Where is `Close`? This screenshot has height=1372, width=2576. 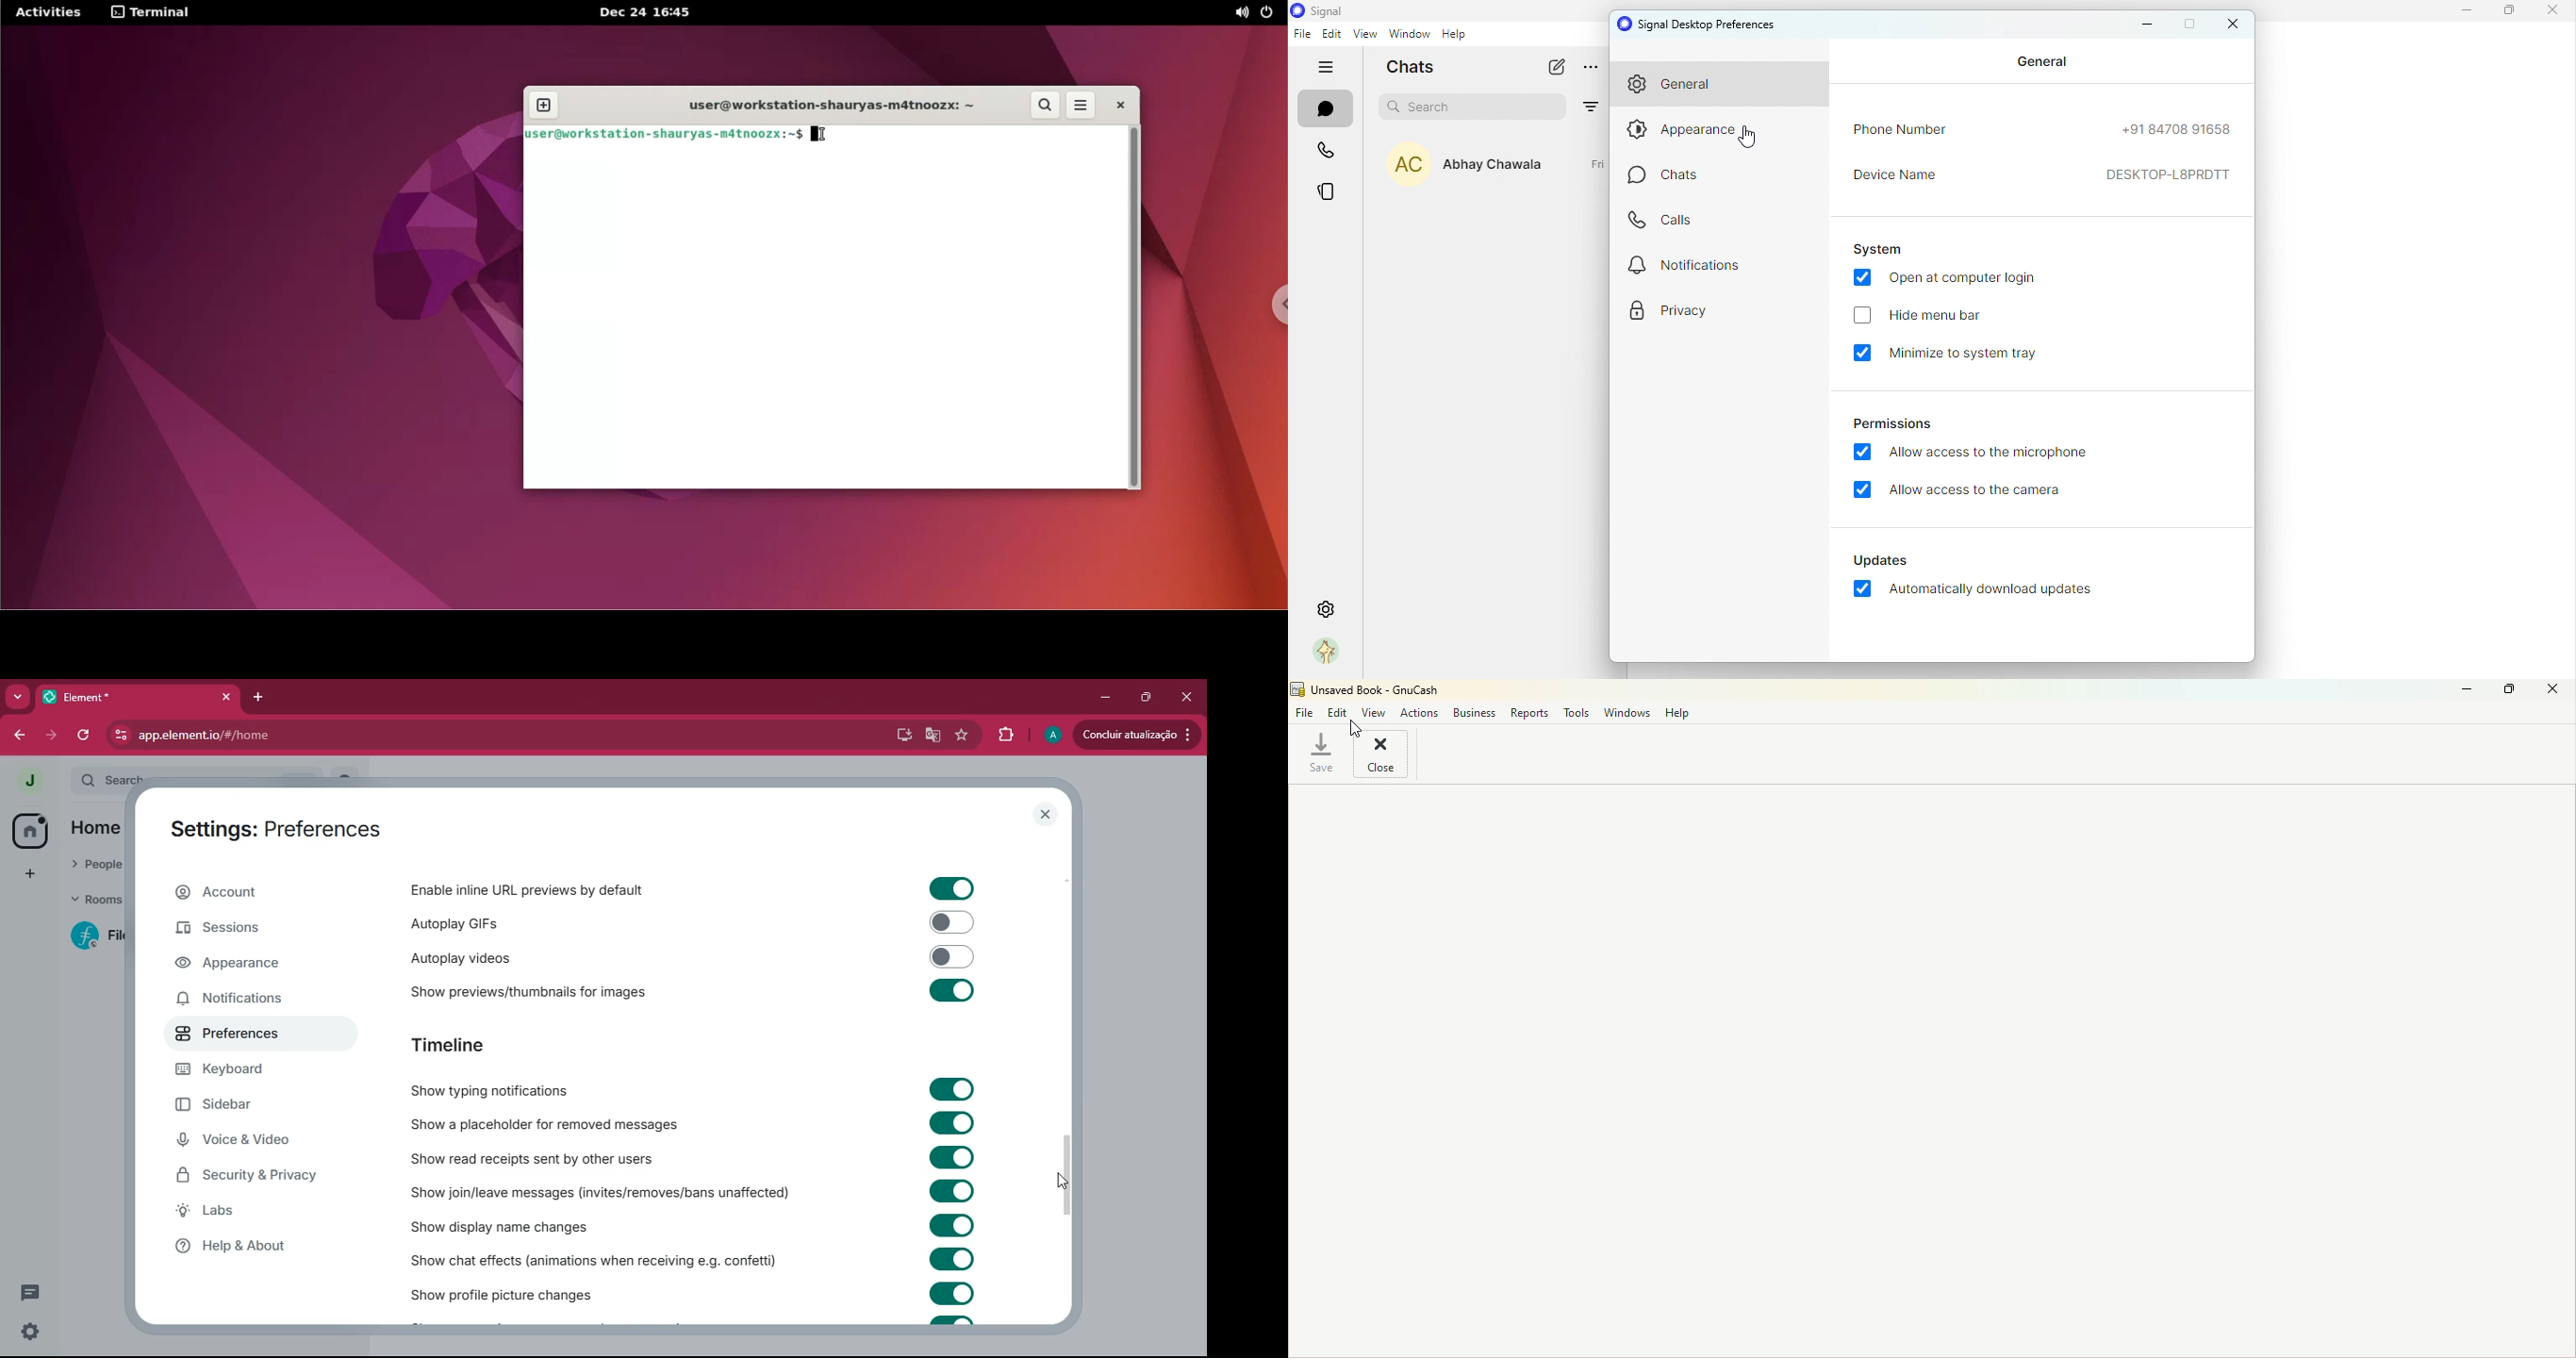
Close is located at coordinates (1186, 695).